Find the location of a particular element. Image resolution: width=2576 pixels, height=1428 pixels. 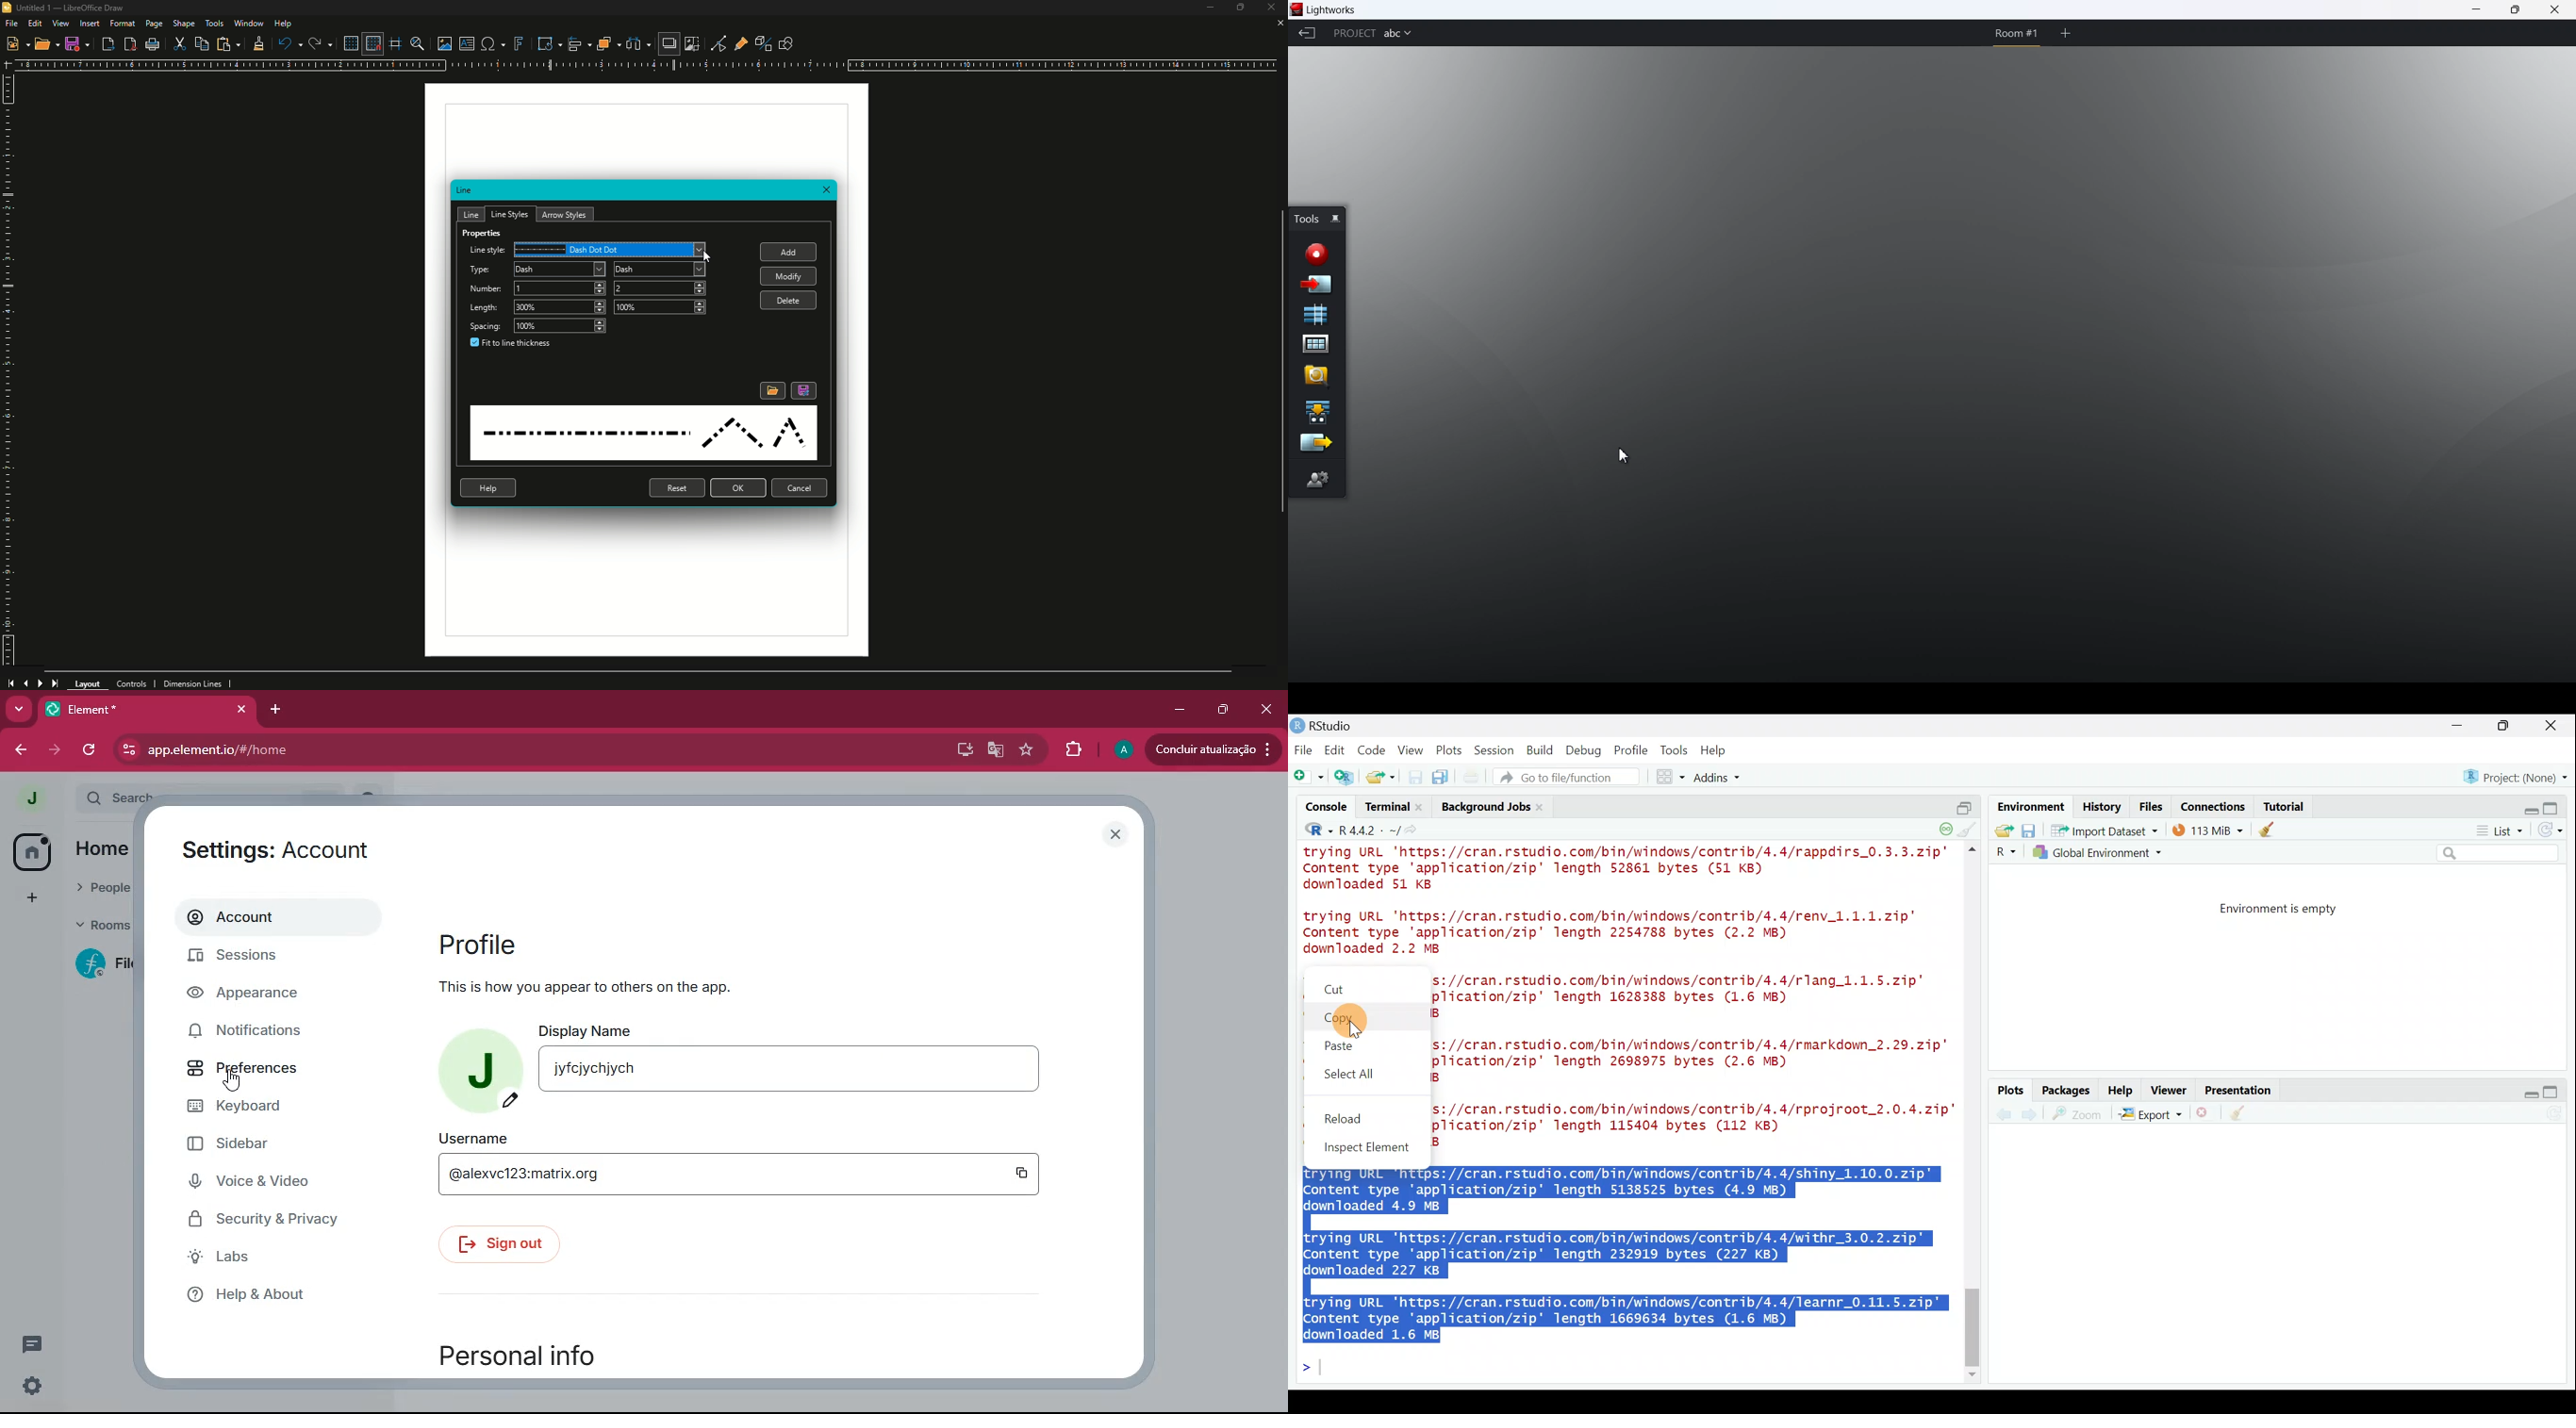

Export to PDF is located at coordinates (128, 44).